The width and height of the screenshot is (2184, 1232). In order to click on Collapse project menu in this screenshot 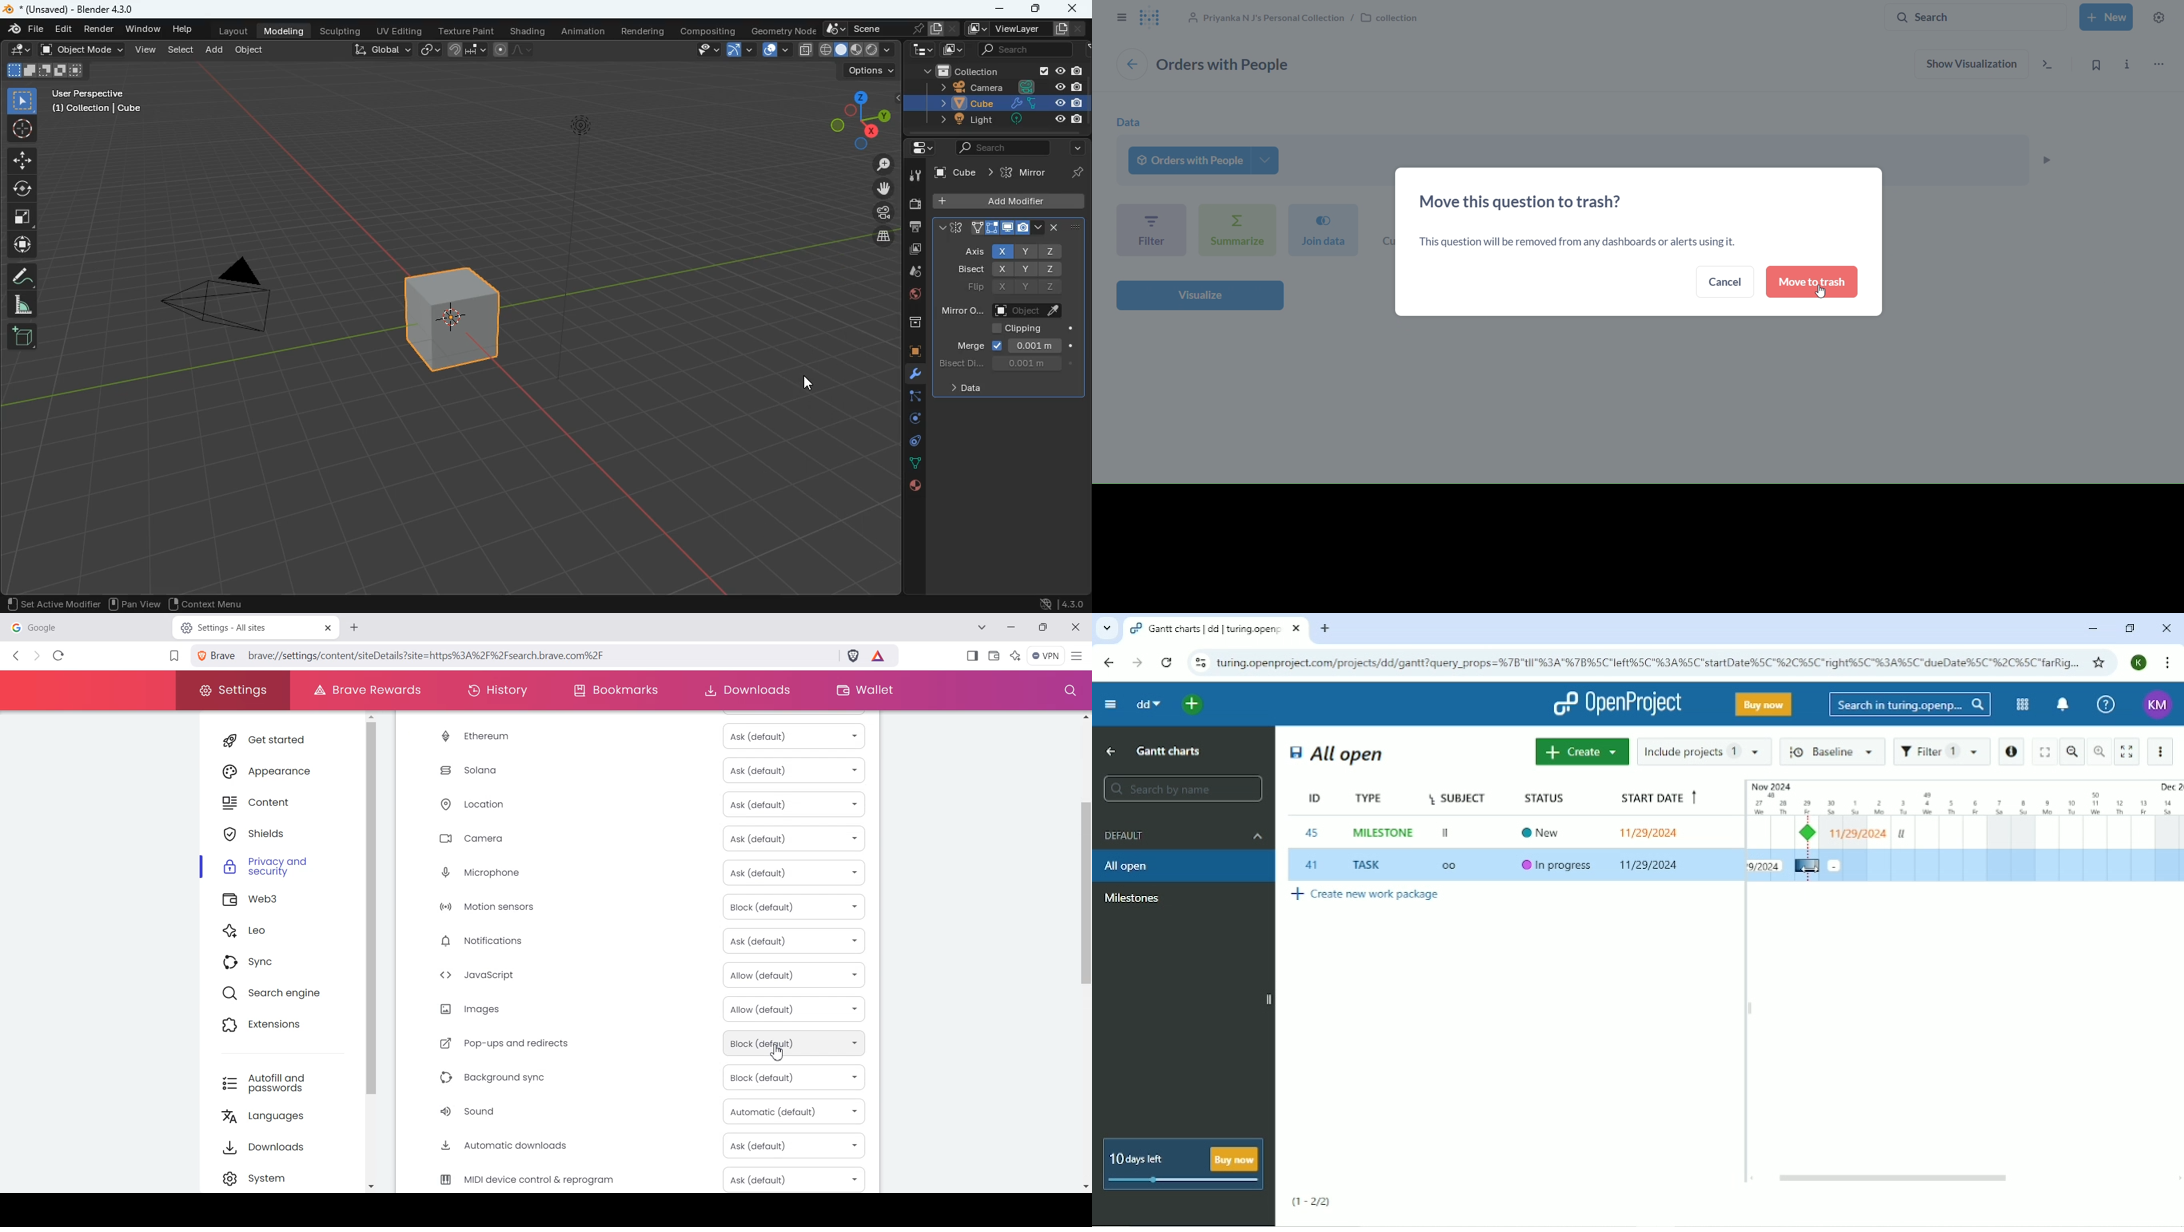, I will do `click(1110, 705)`.